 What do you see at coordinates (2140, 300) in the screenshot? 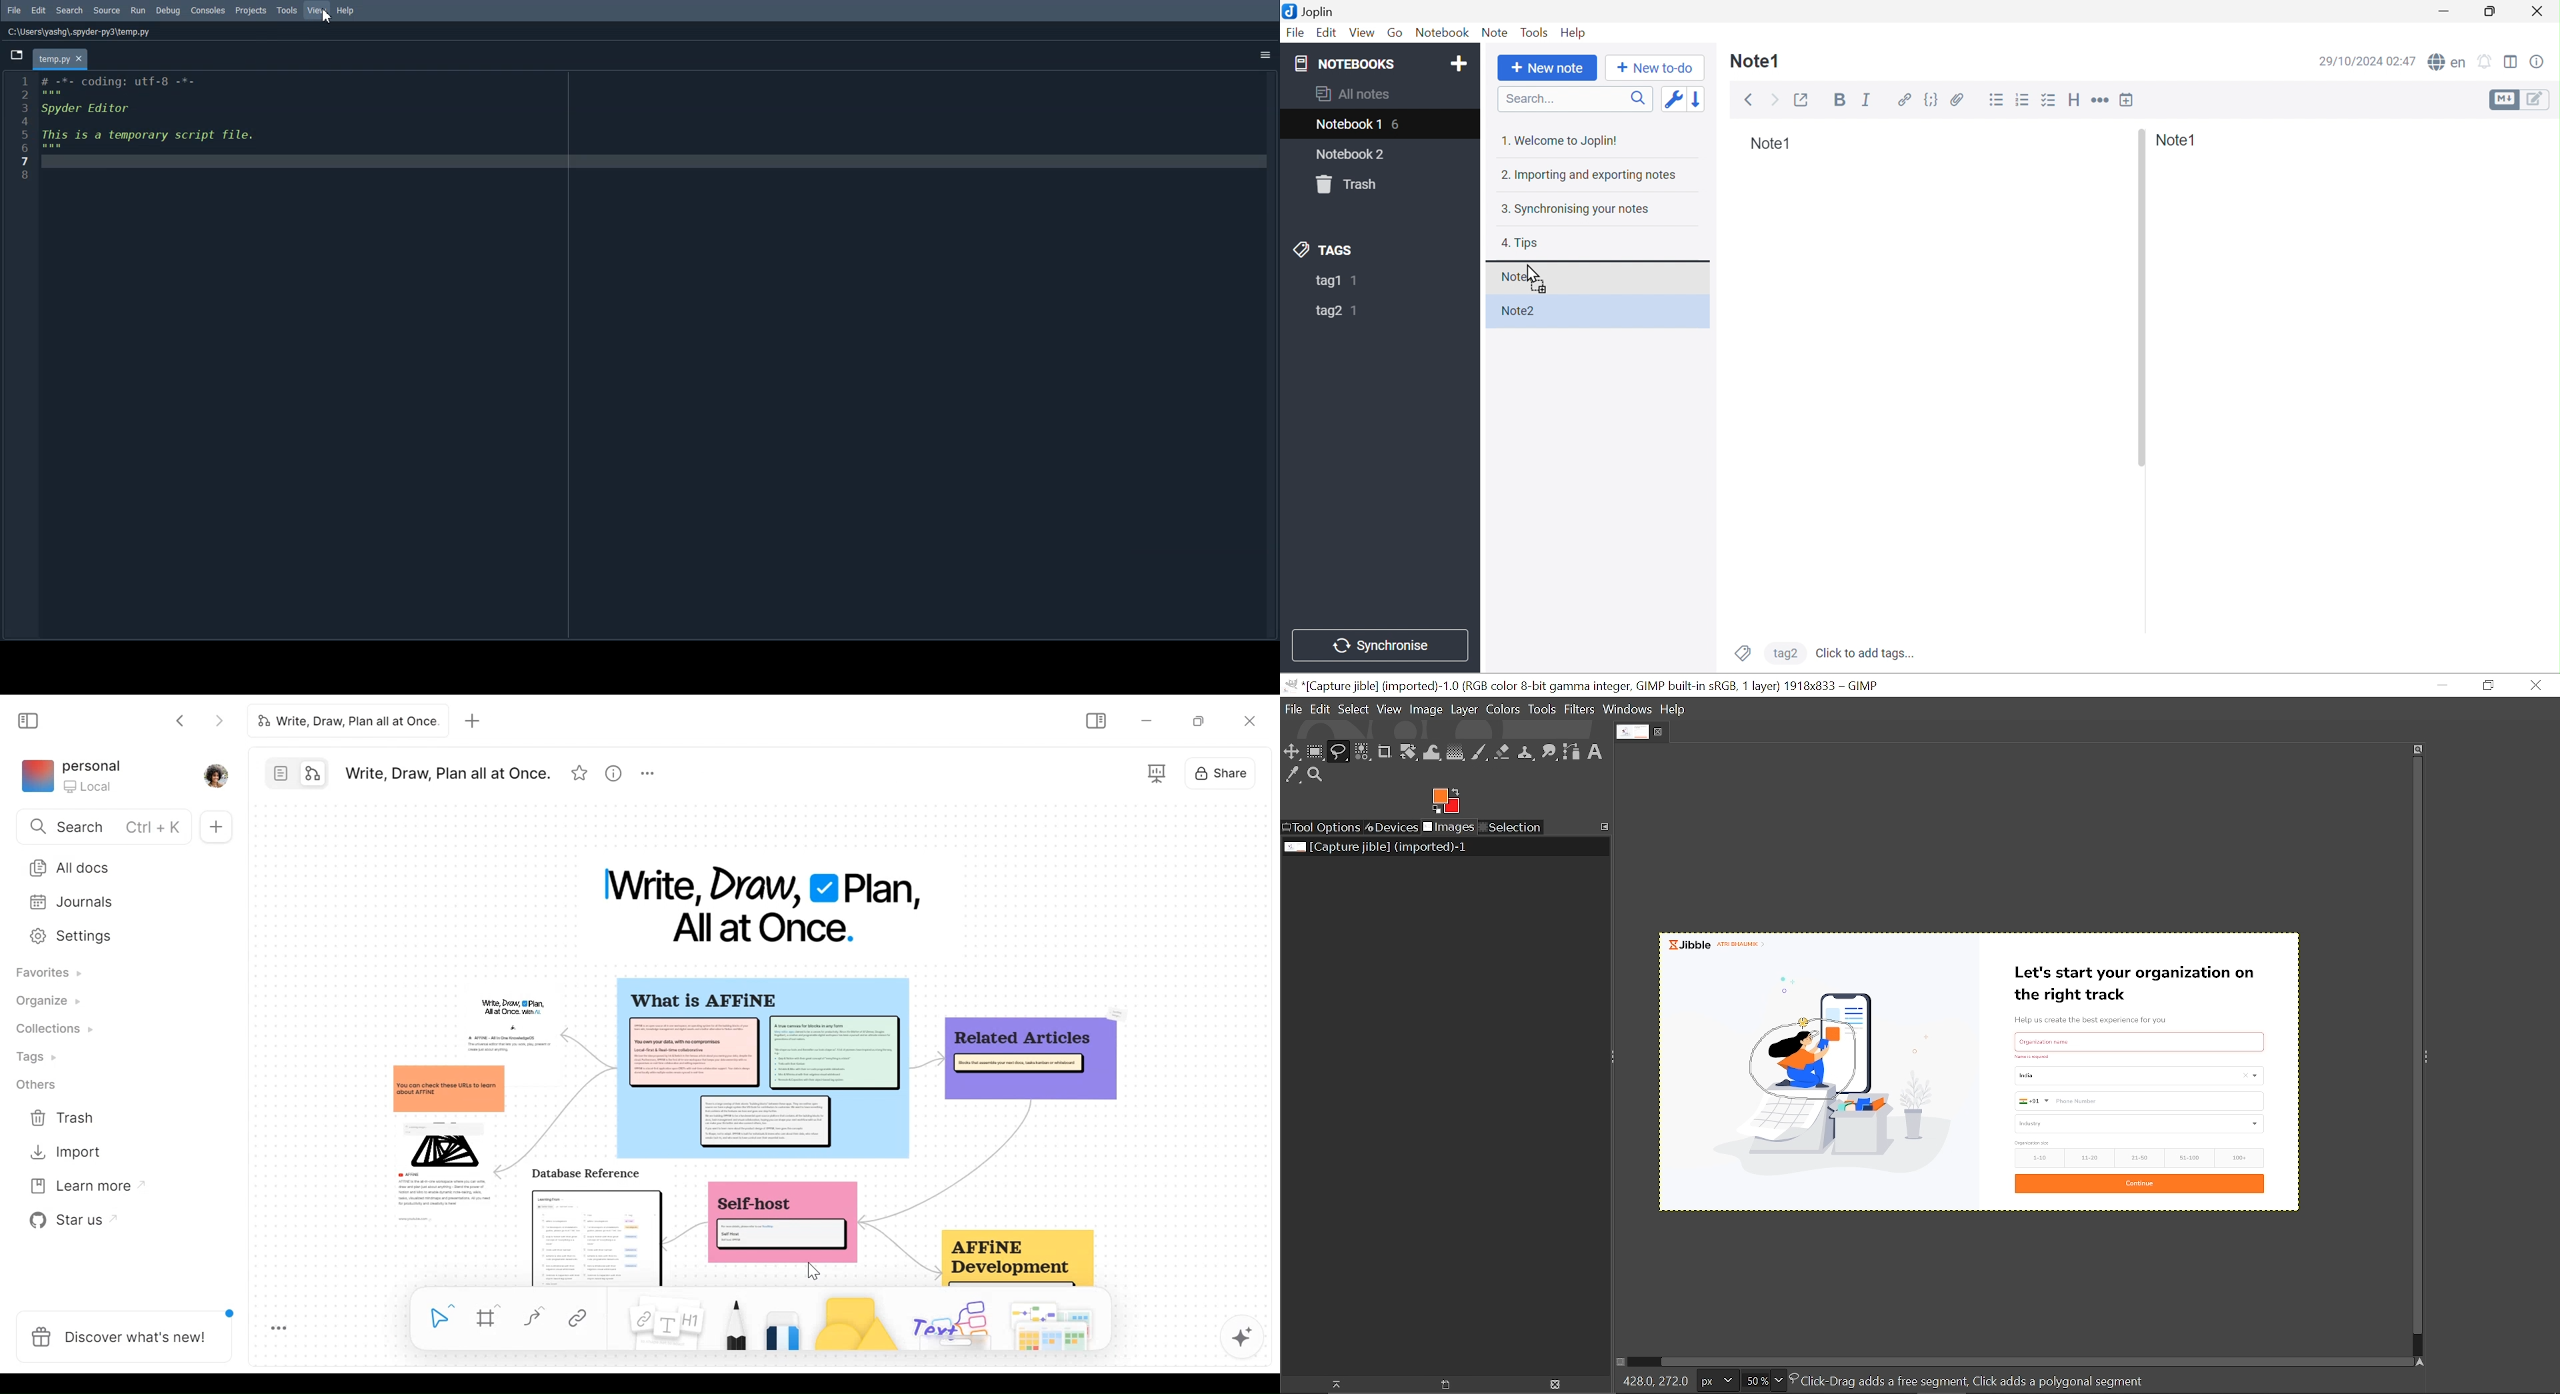
I see `` at bounding box center [2140, 300].